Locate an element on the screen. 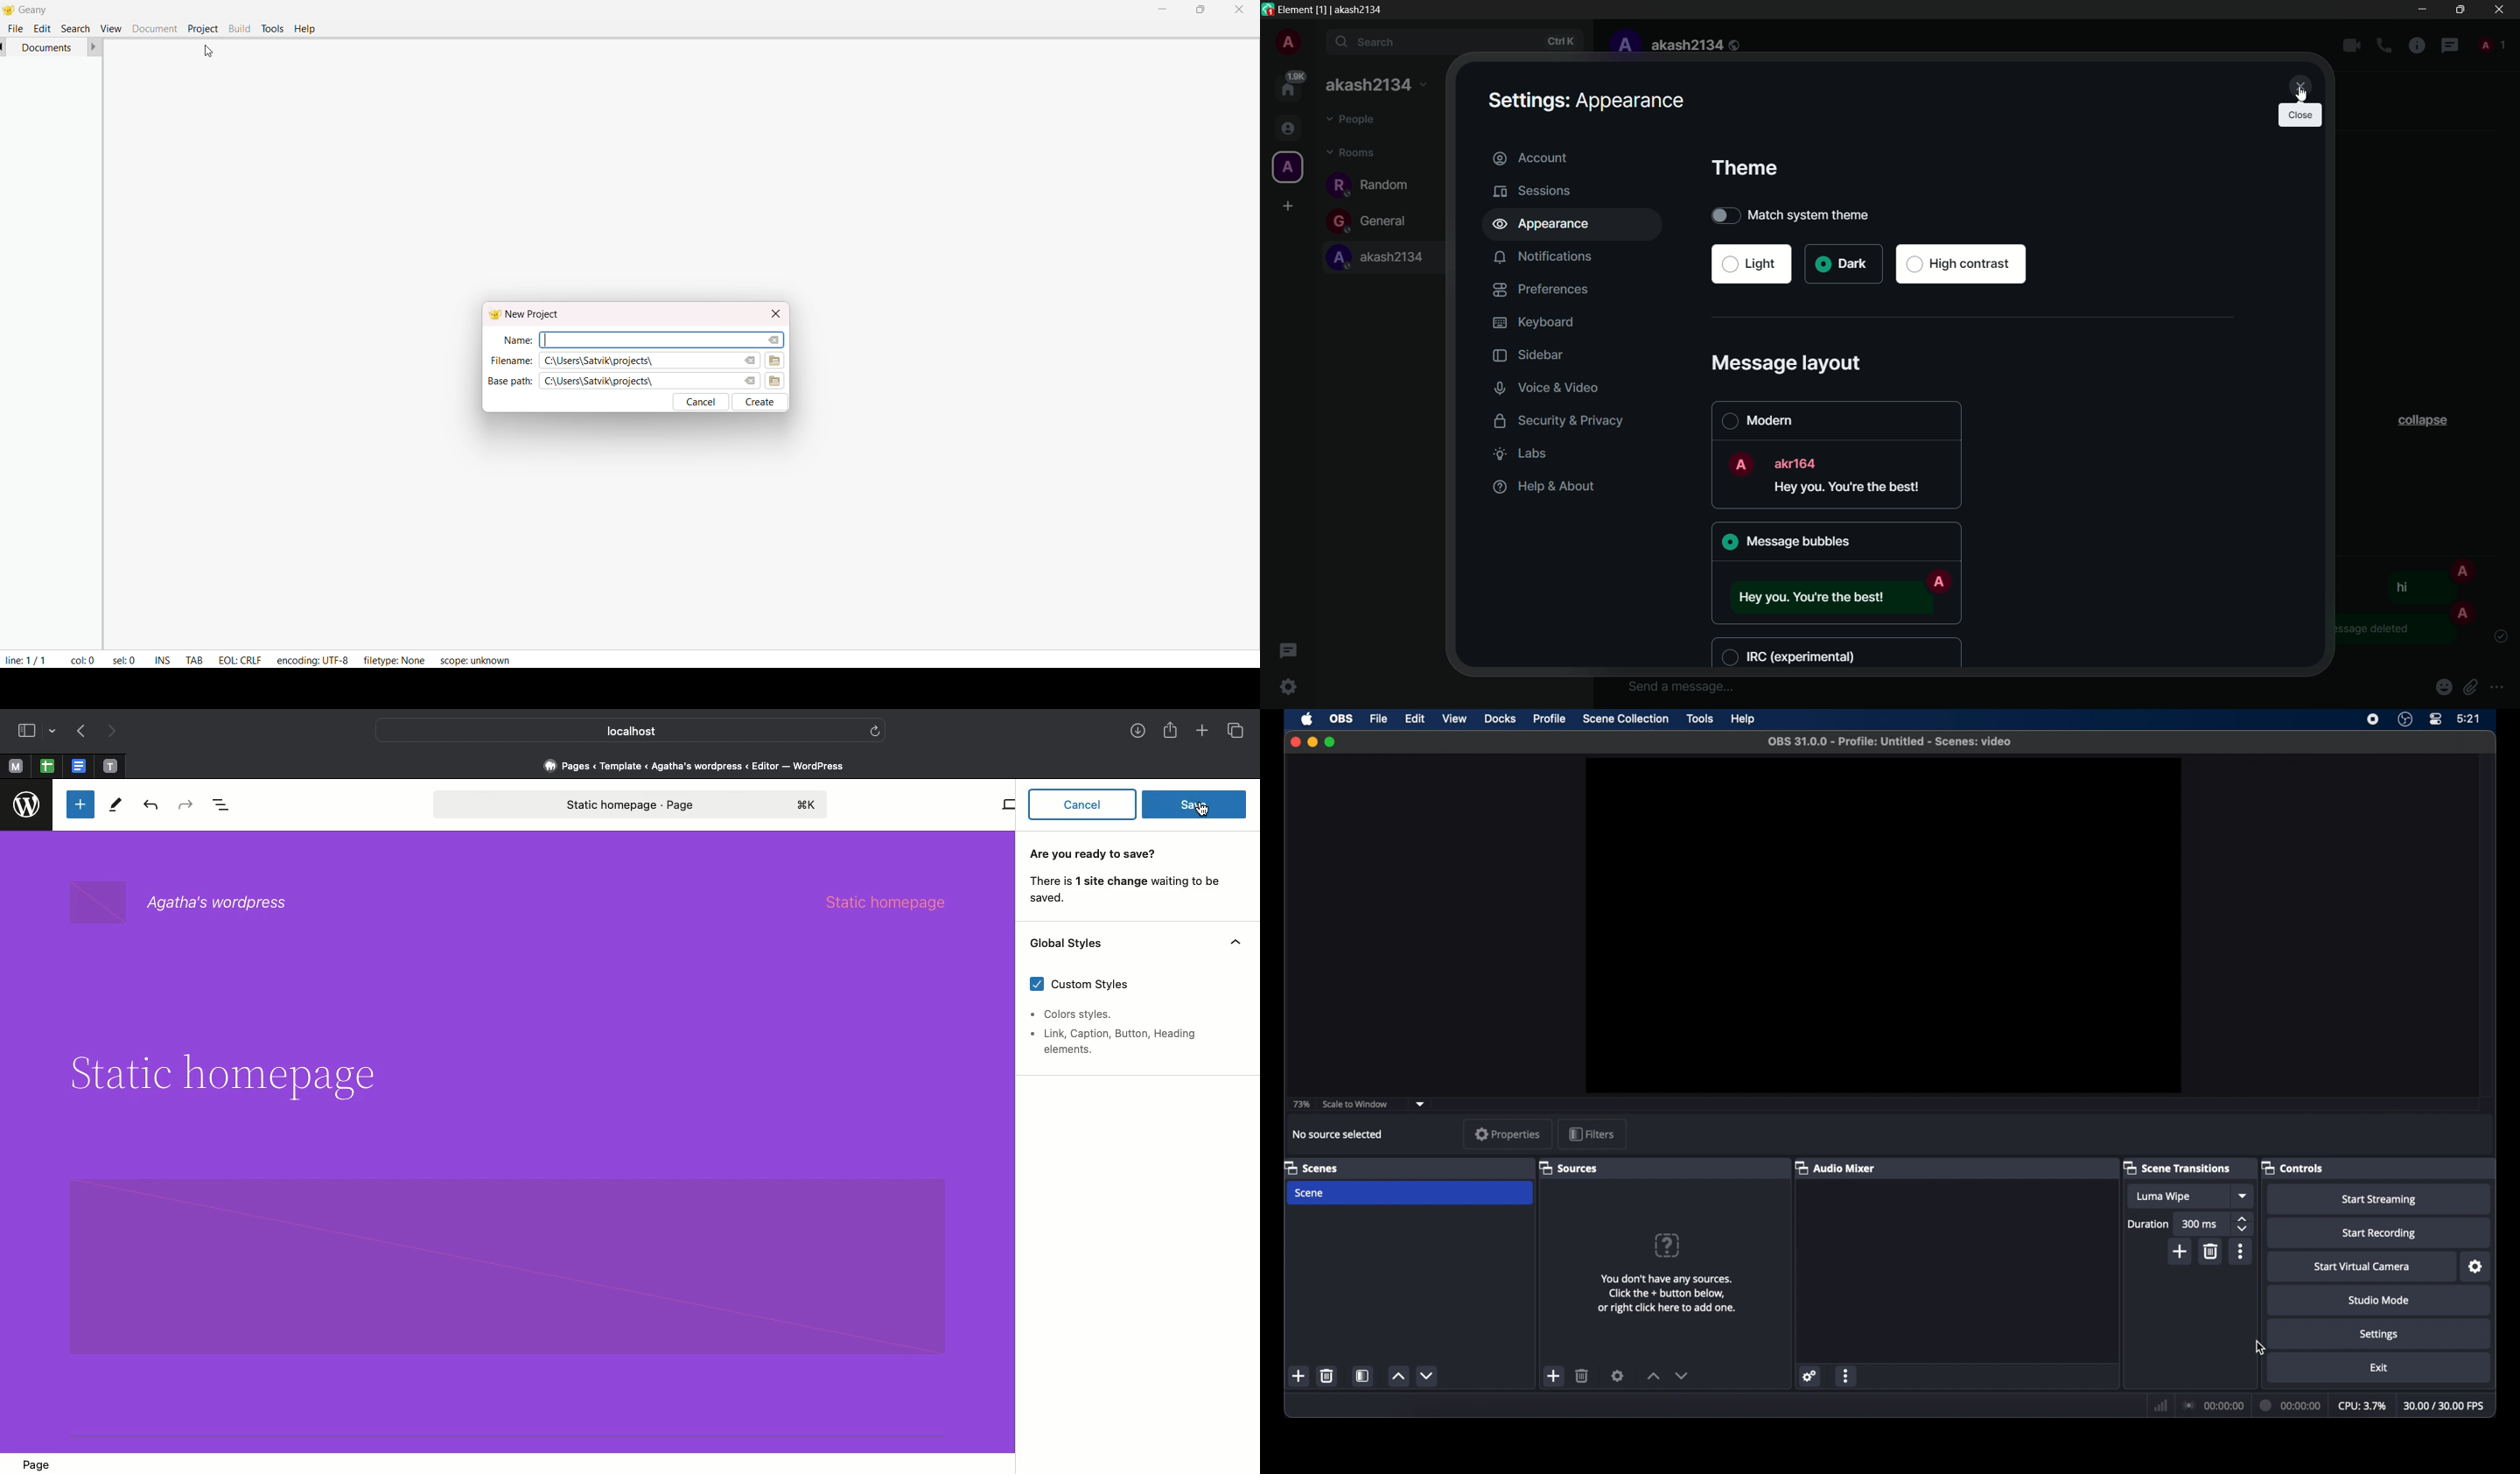  Element is located at coordinates (1295, 9).